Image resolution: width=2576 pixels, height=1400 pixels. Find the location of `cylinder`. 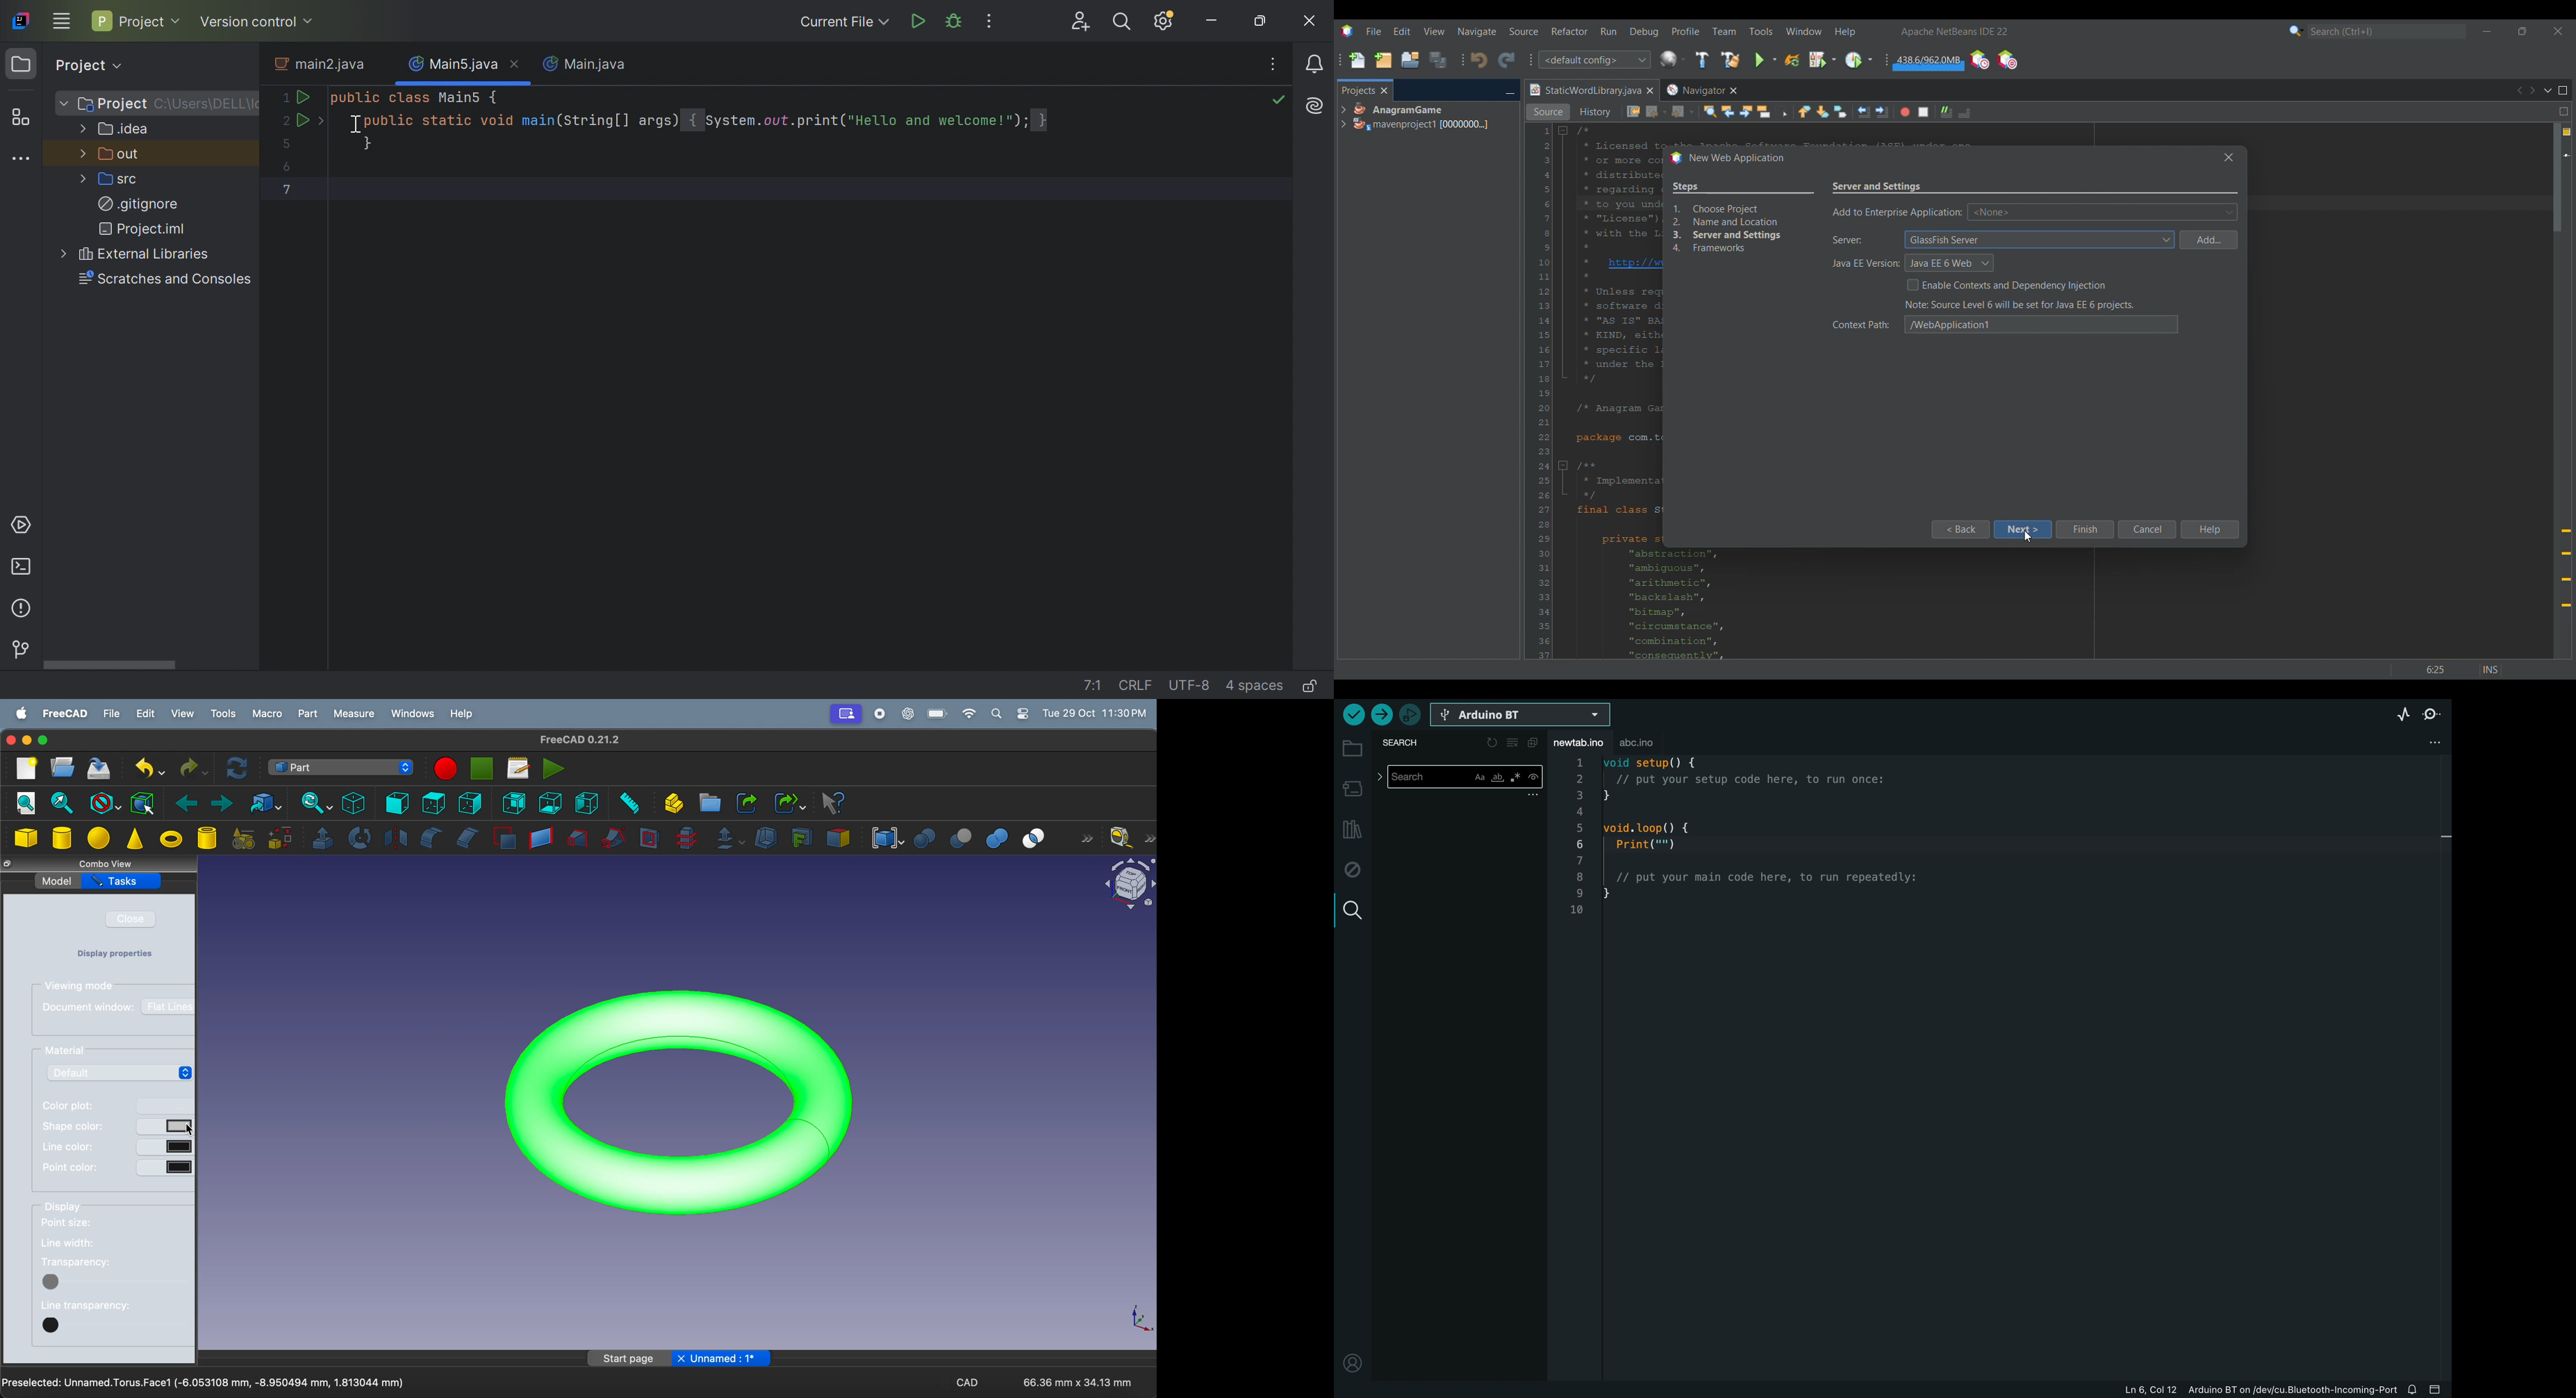

cylinder is located at coordinates (62, 836).